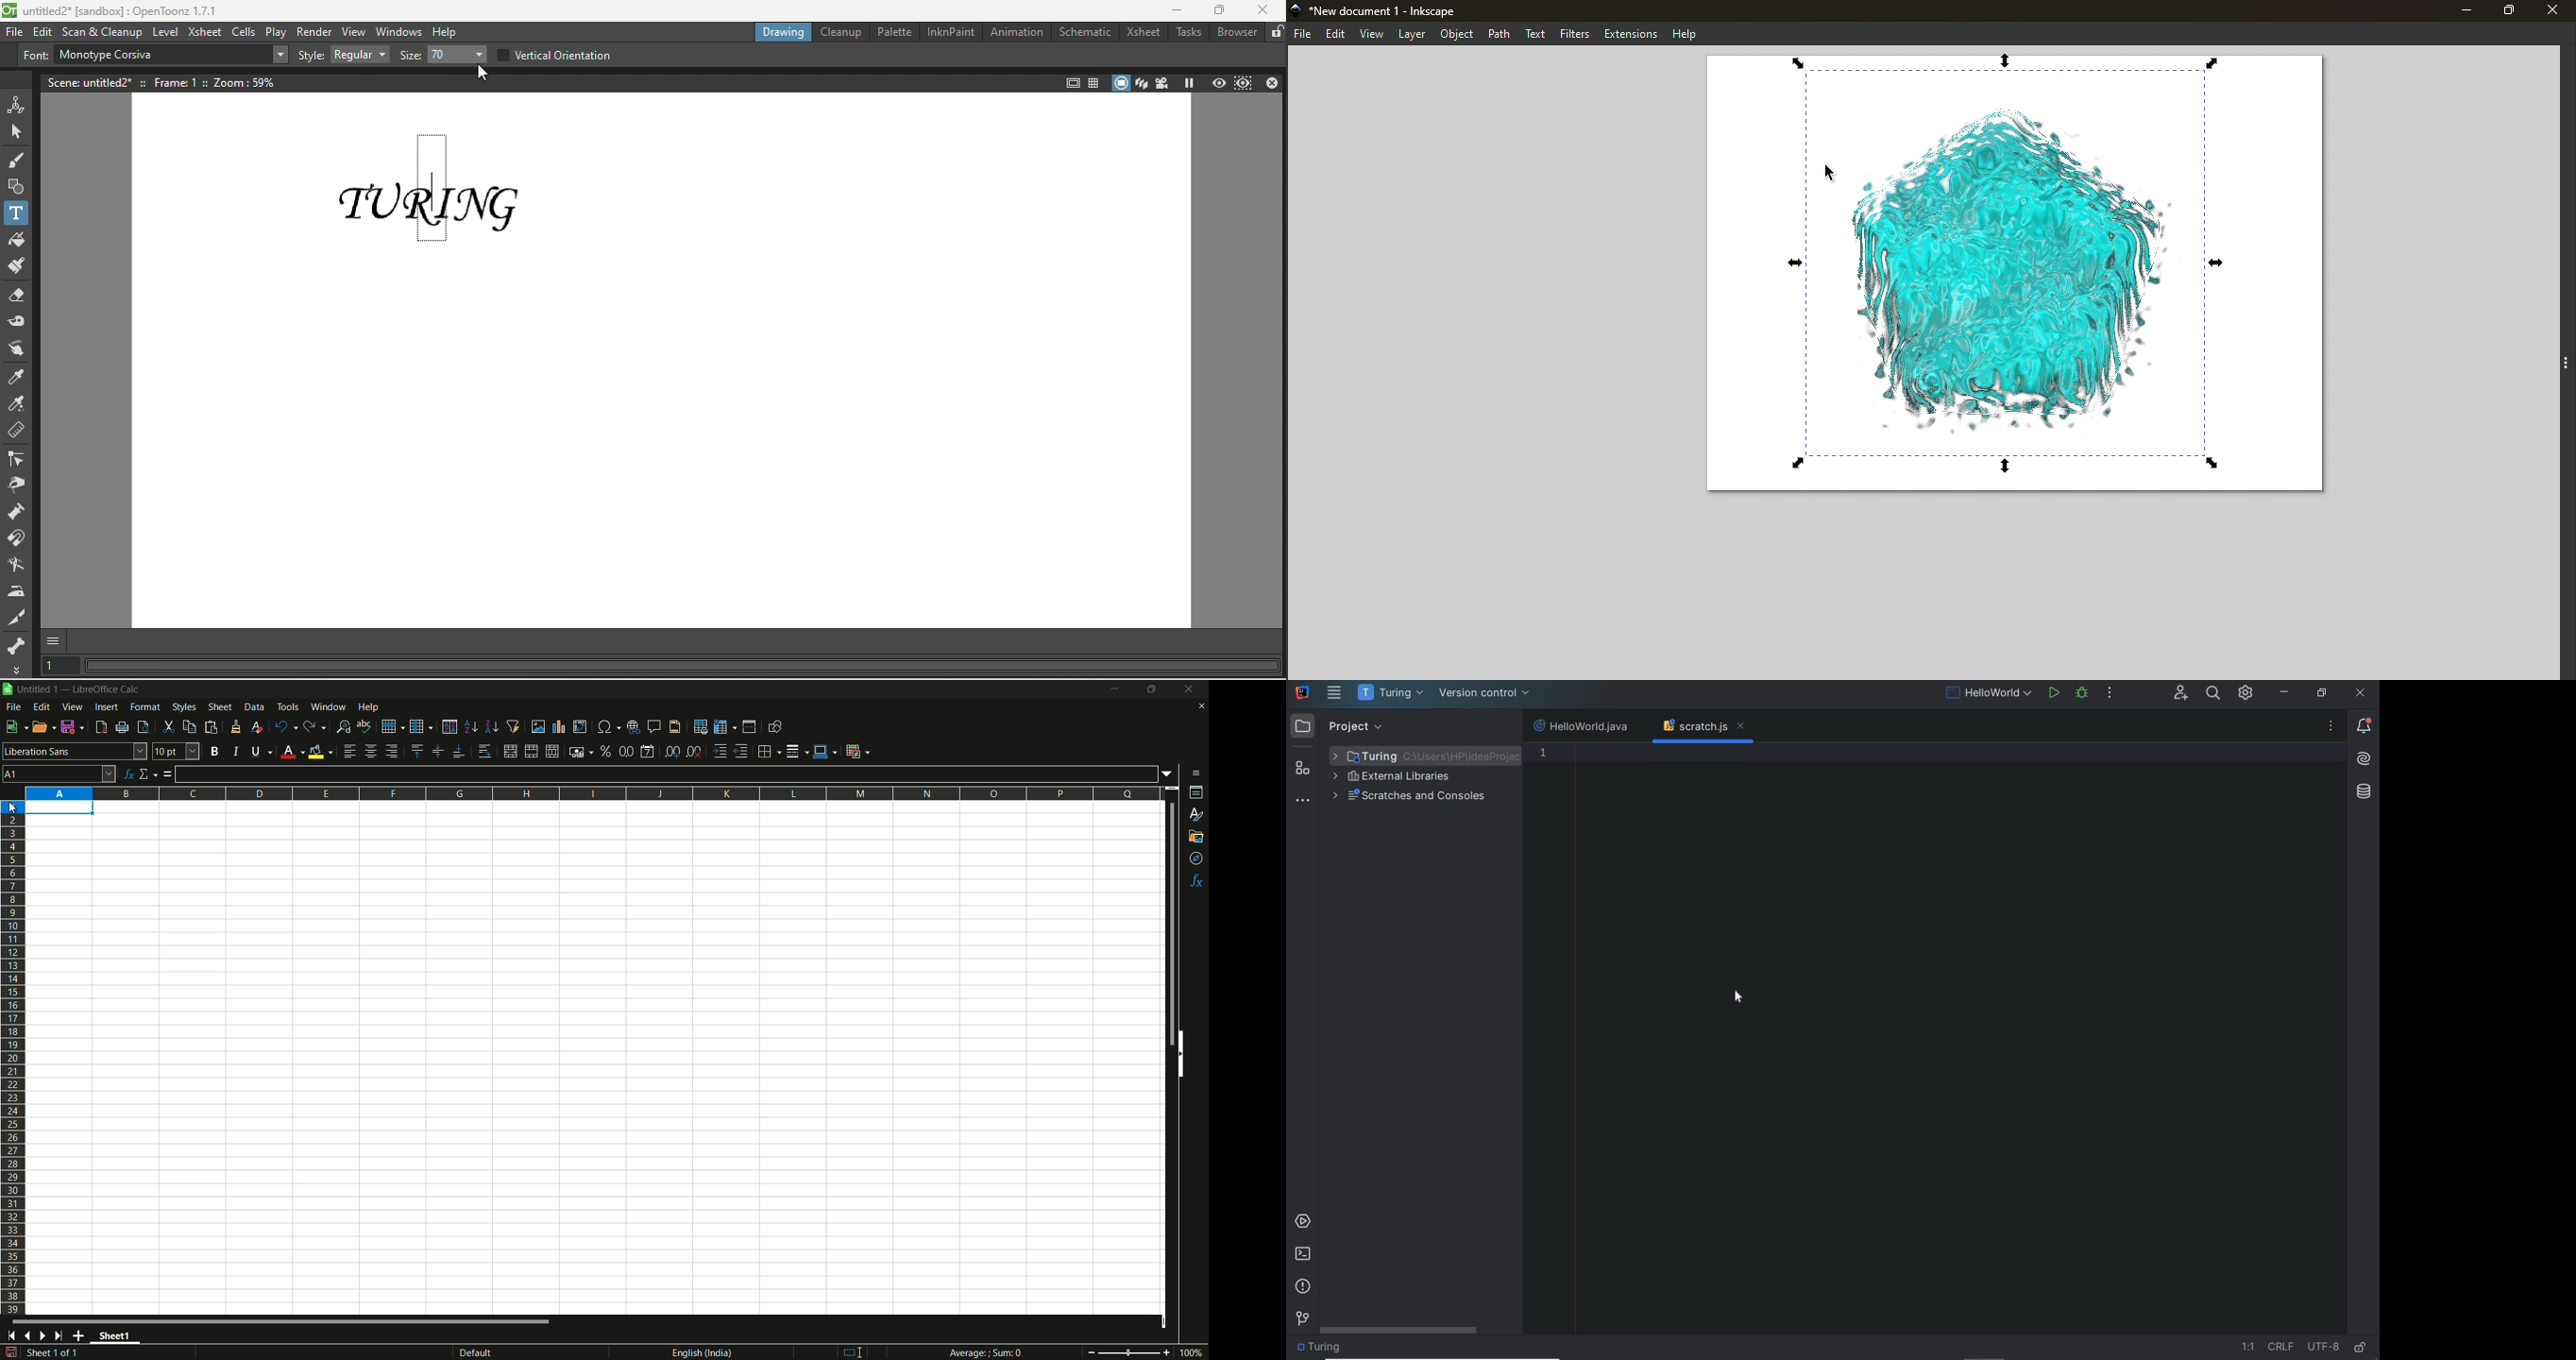  Describe the element at coordinates (364, 725) in the screenshot. I see `spelling` at that location.